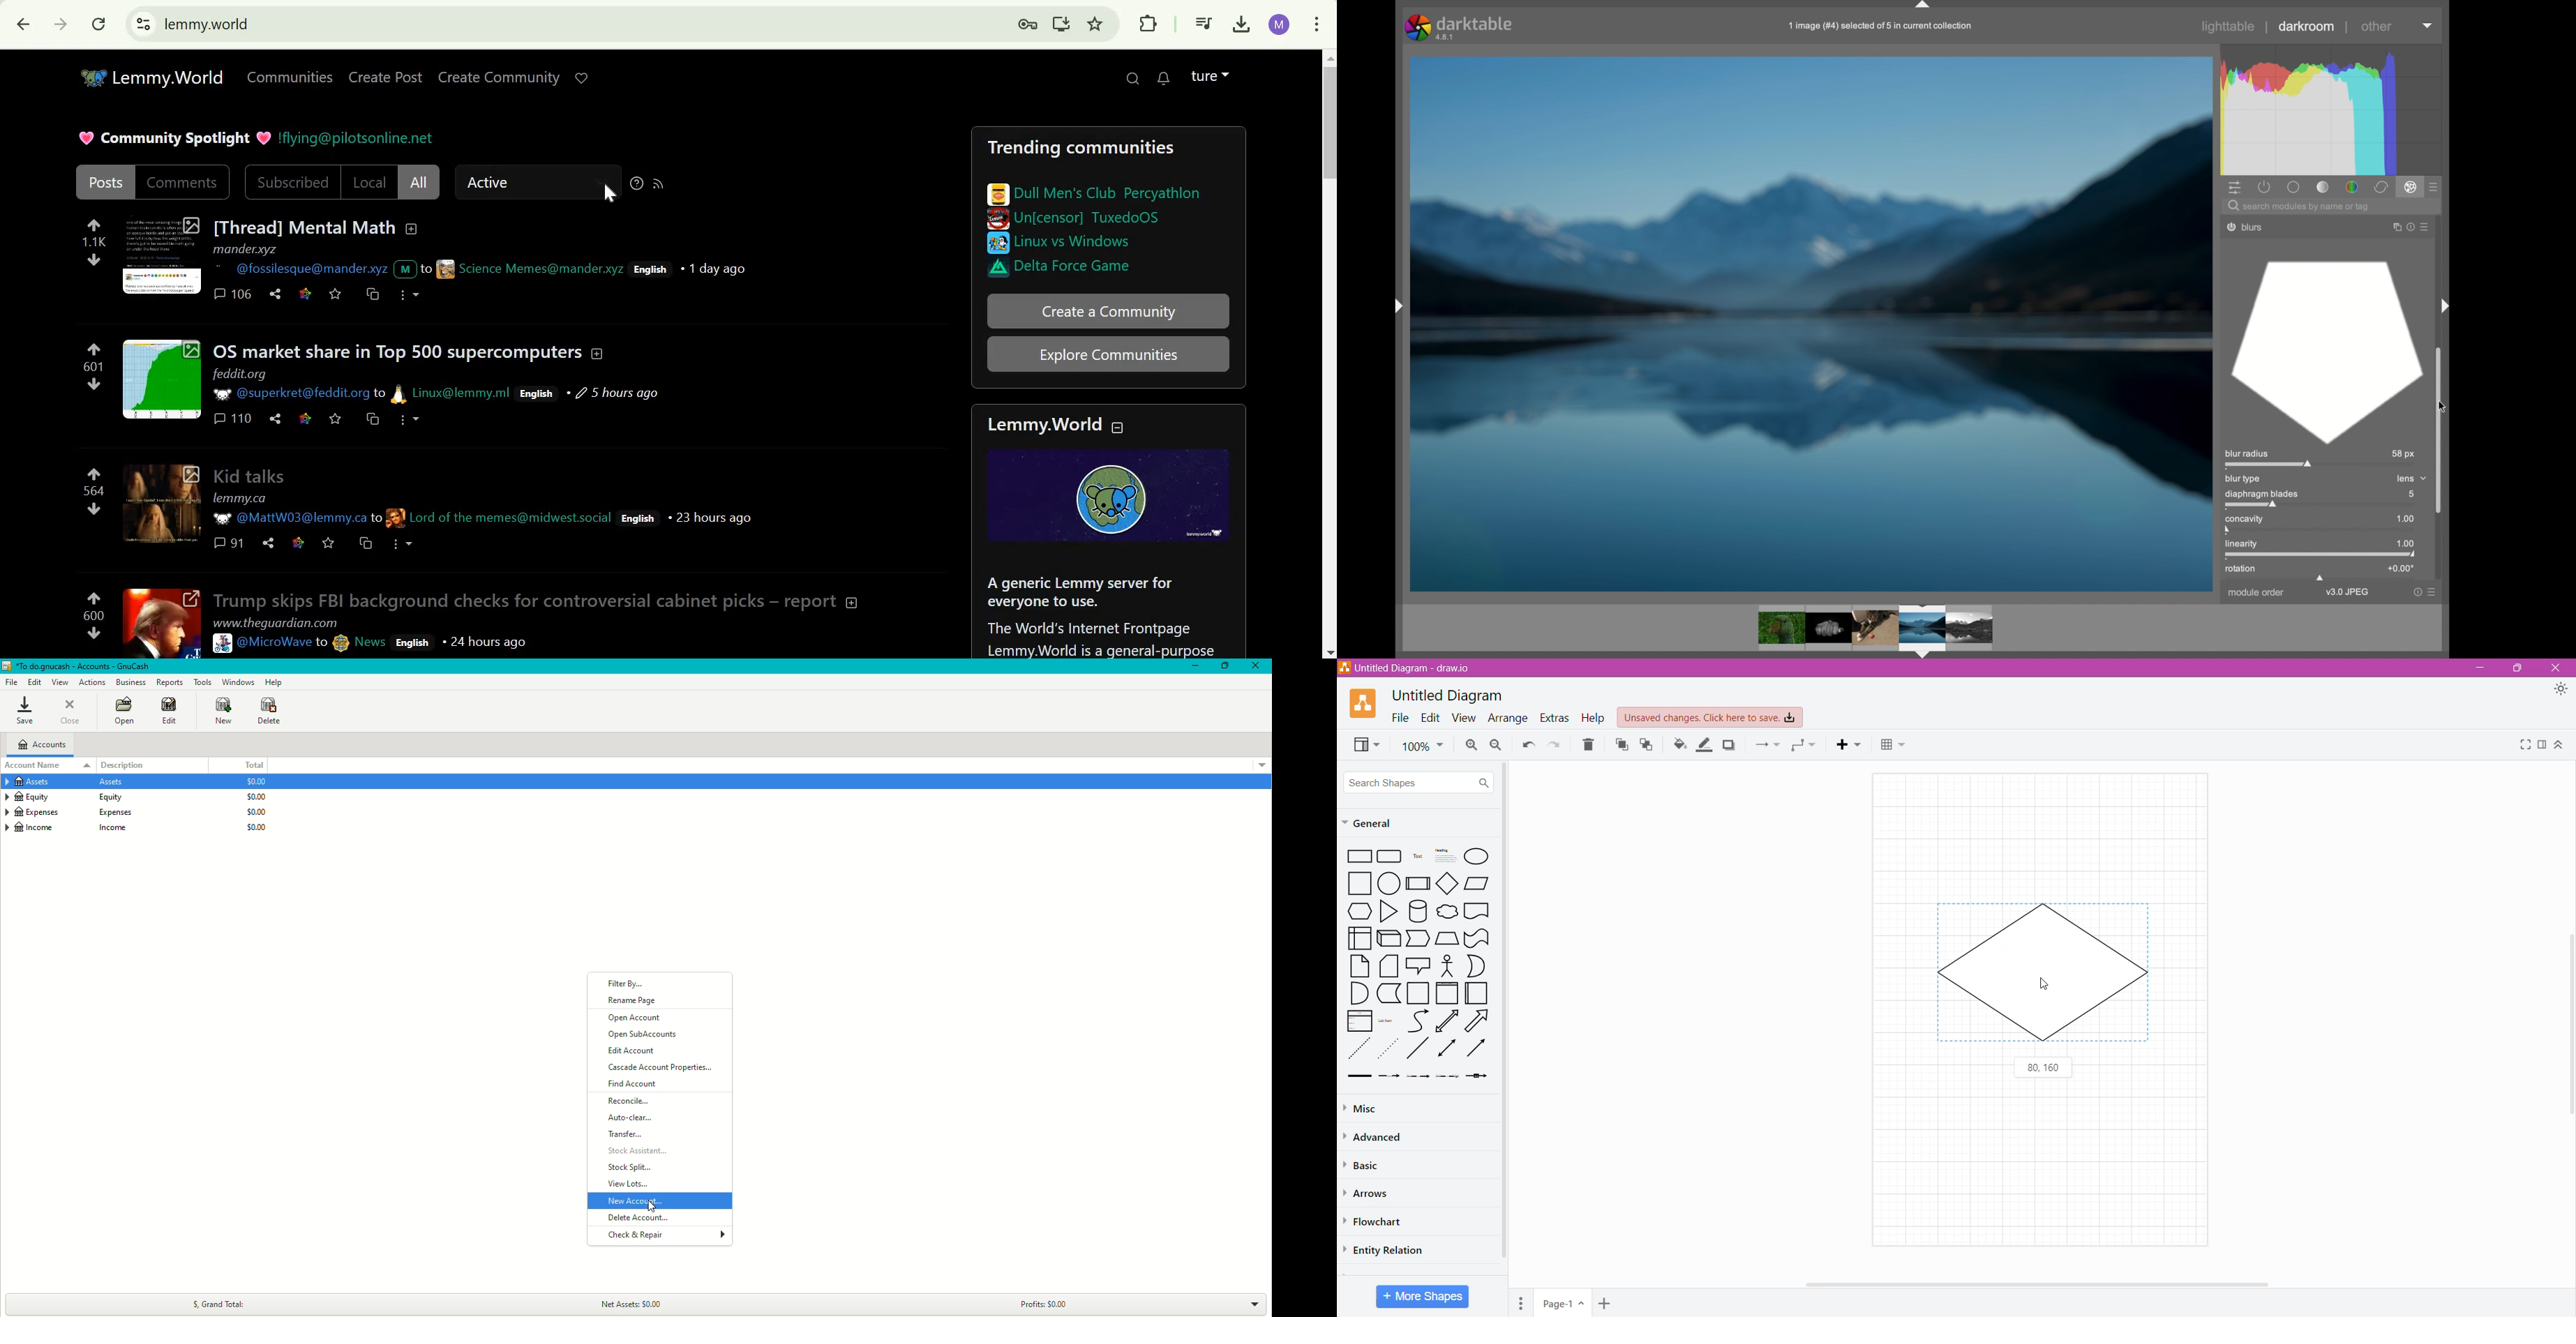  I want to click on Posts, so click(105, 182).